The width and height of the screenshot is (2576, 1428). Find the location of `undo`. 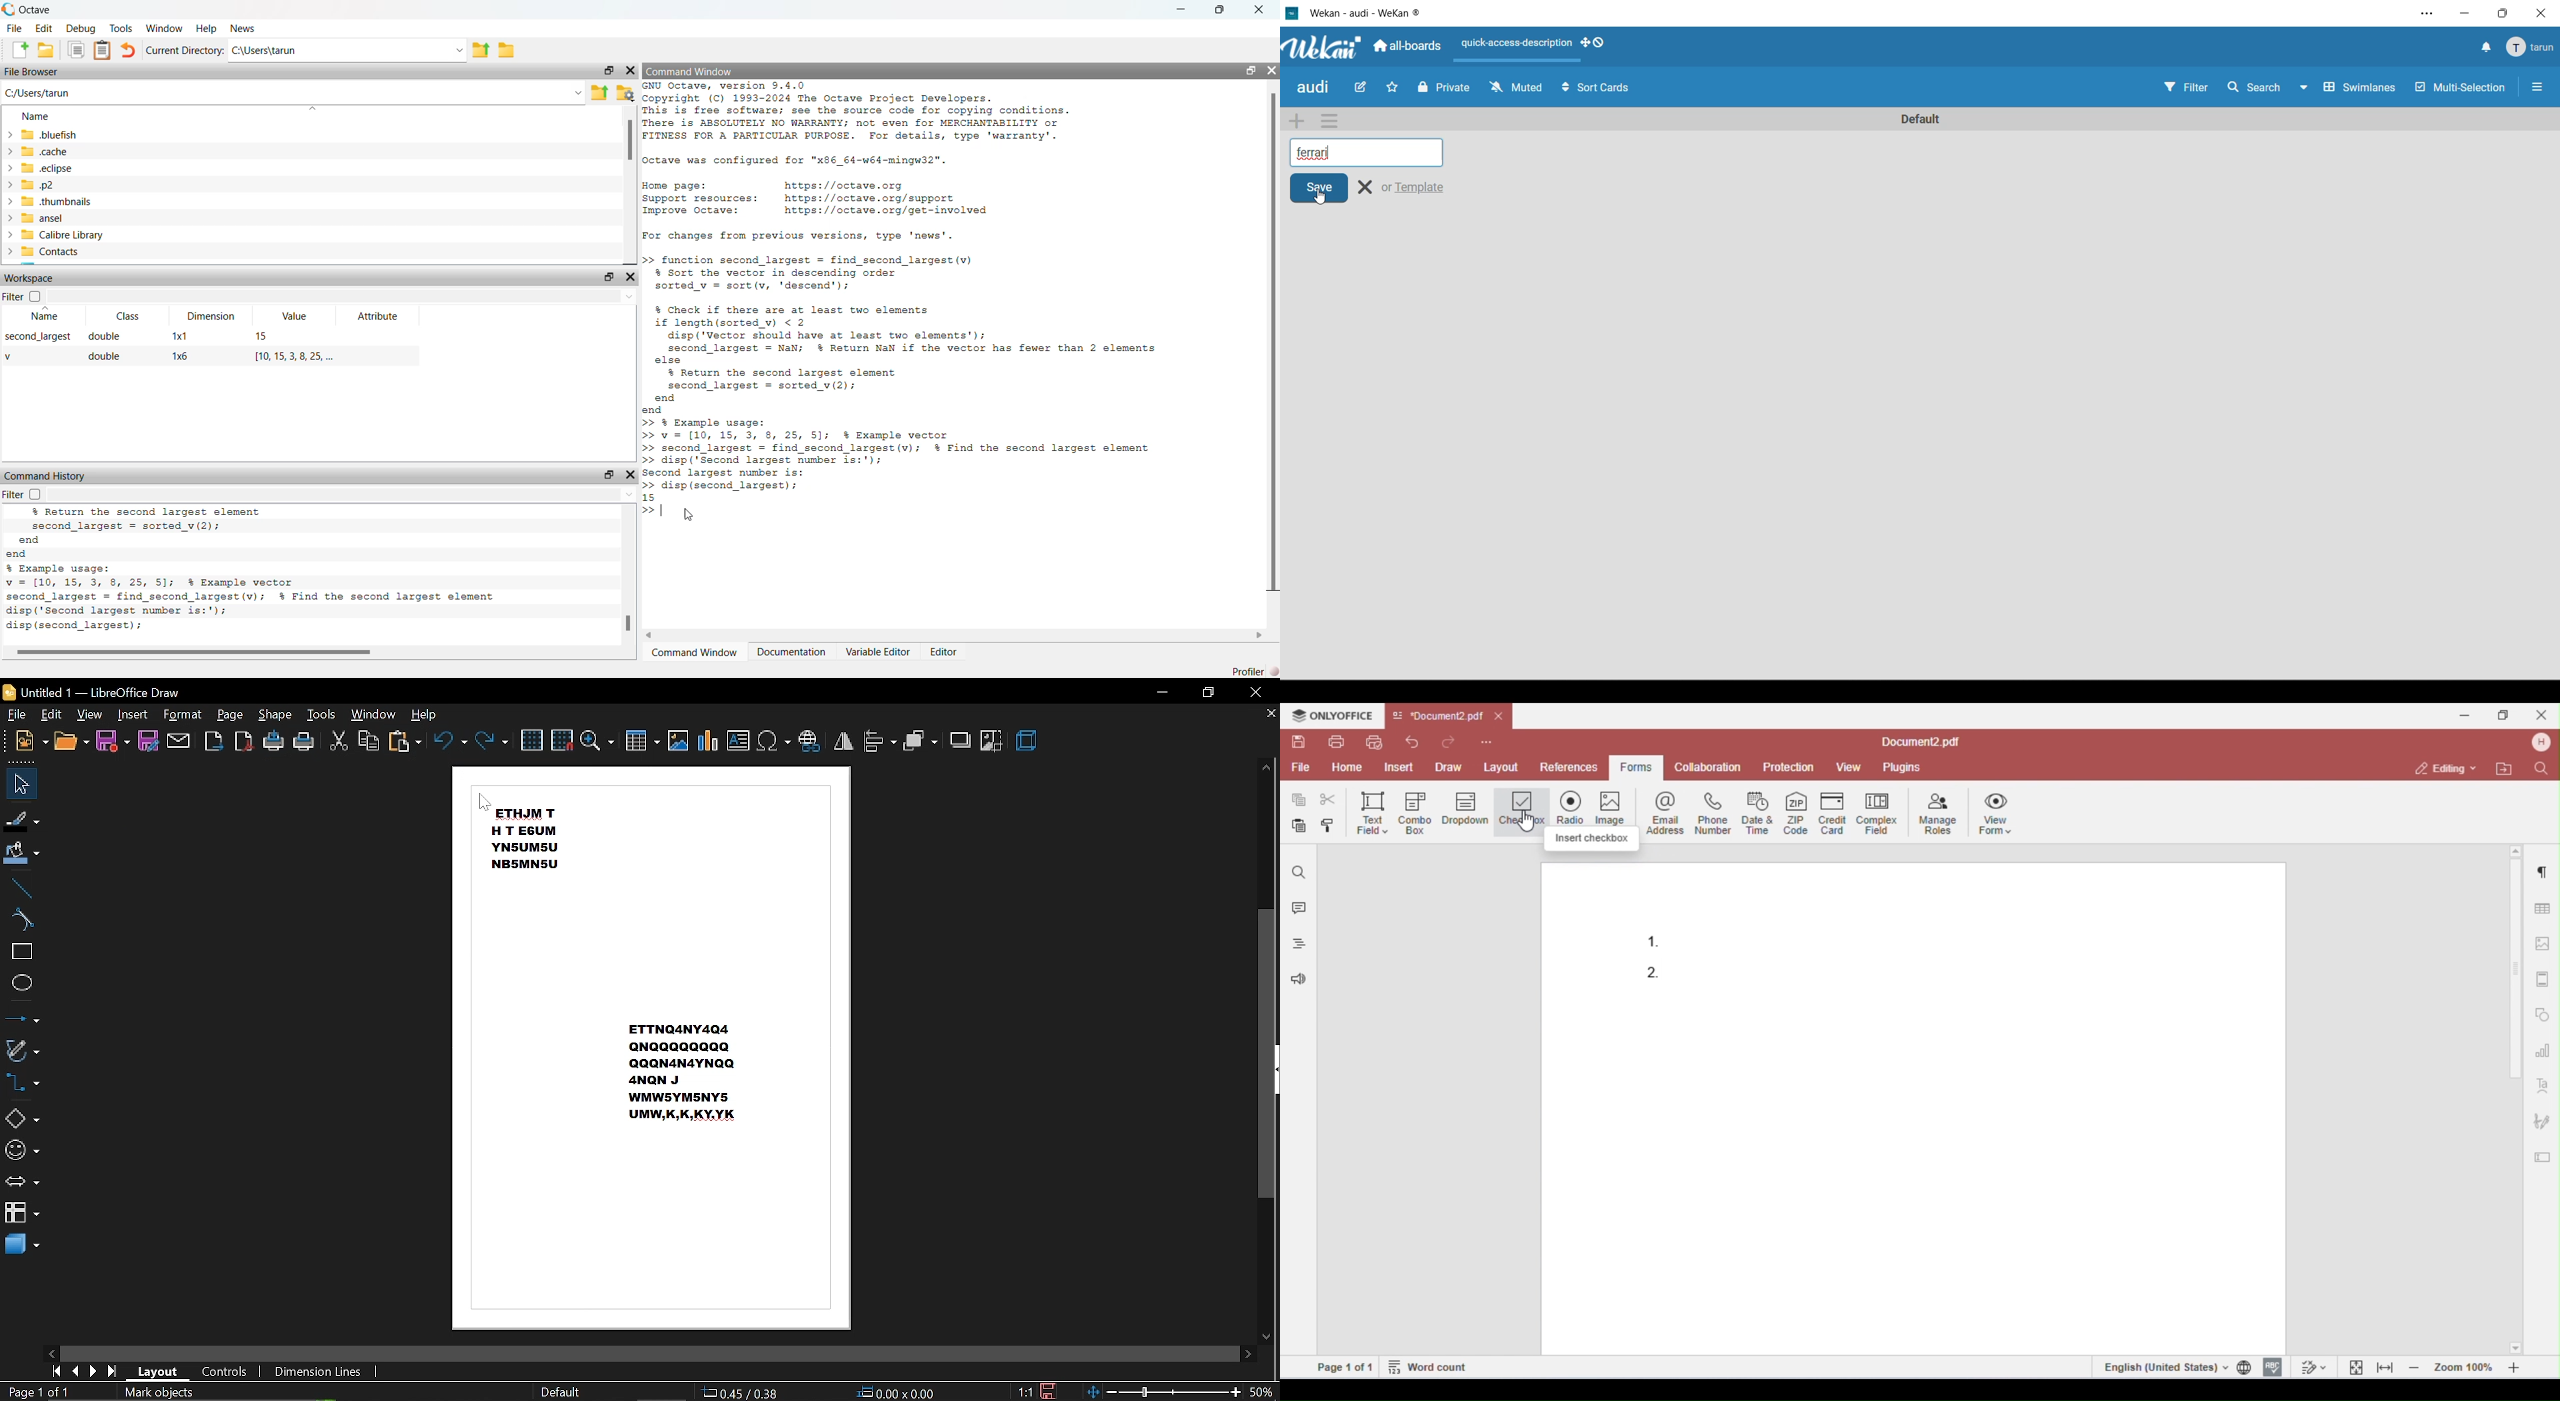

undo is located at coordinates (128, 50).